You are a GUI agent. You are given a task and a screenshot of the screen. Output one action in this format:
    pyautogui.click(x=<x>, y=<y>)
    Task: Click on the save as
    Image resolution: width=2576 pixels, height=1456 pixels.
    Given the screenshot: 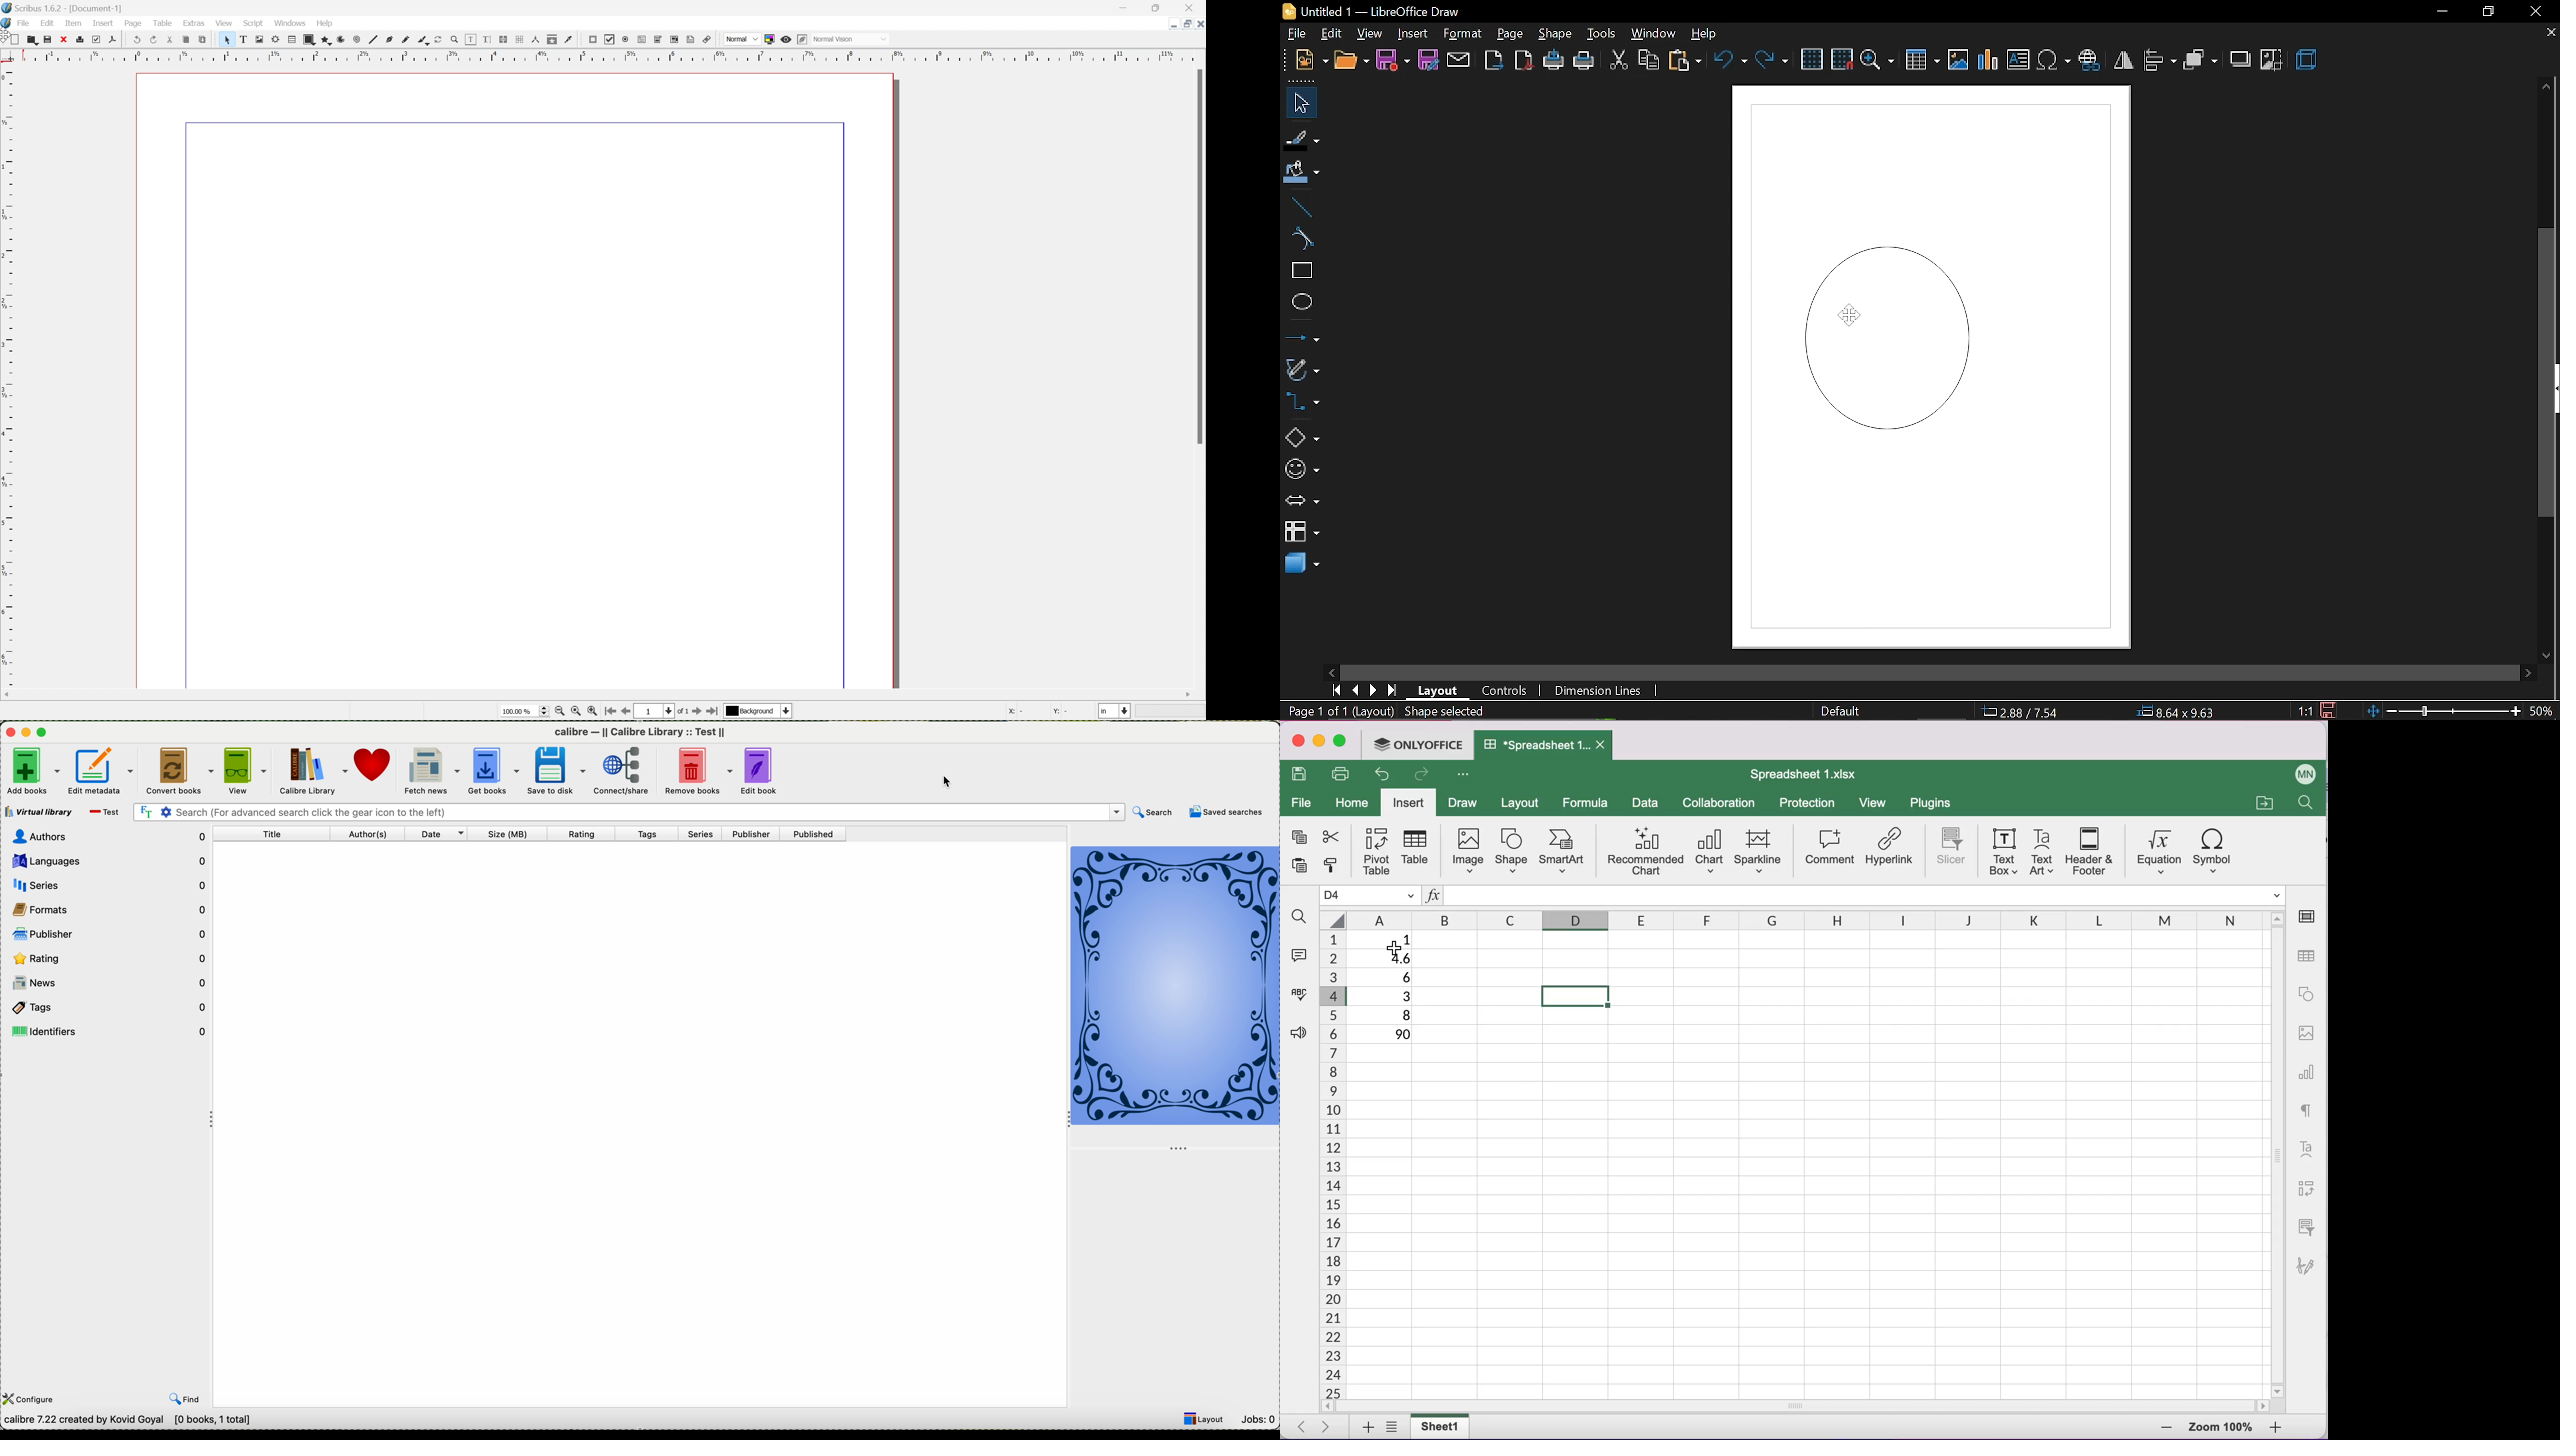 What is the action you would take?
    pyautogui.click(x=1428, y=62)
    